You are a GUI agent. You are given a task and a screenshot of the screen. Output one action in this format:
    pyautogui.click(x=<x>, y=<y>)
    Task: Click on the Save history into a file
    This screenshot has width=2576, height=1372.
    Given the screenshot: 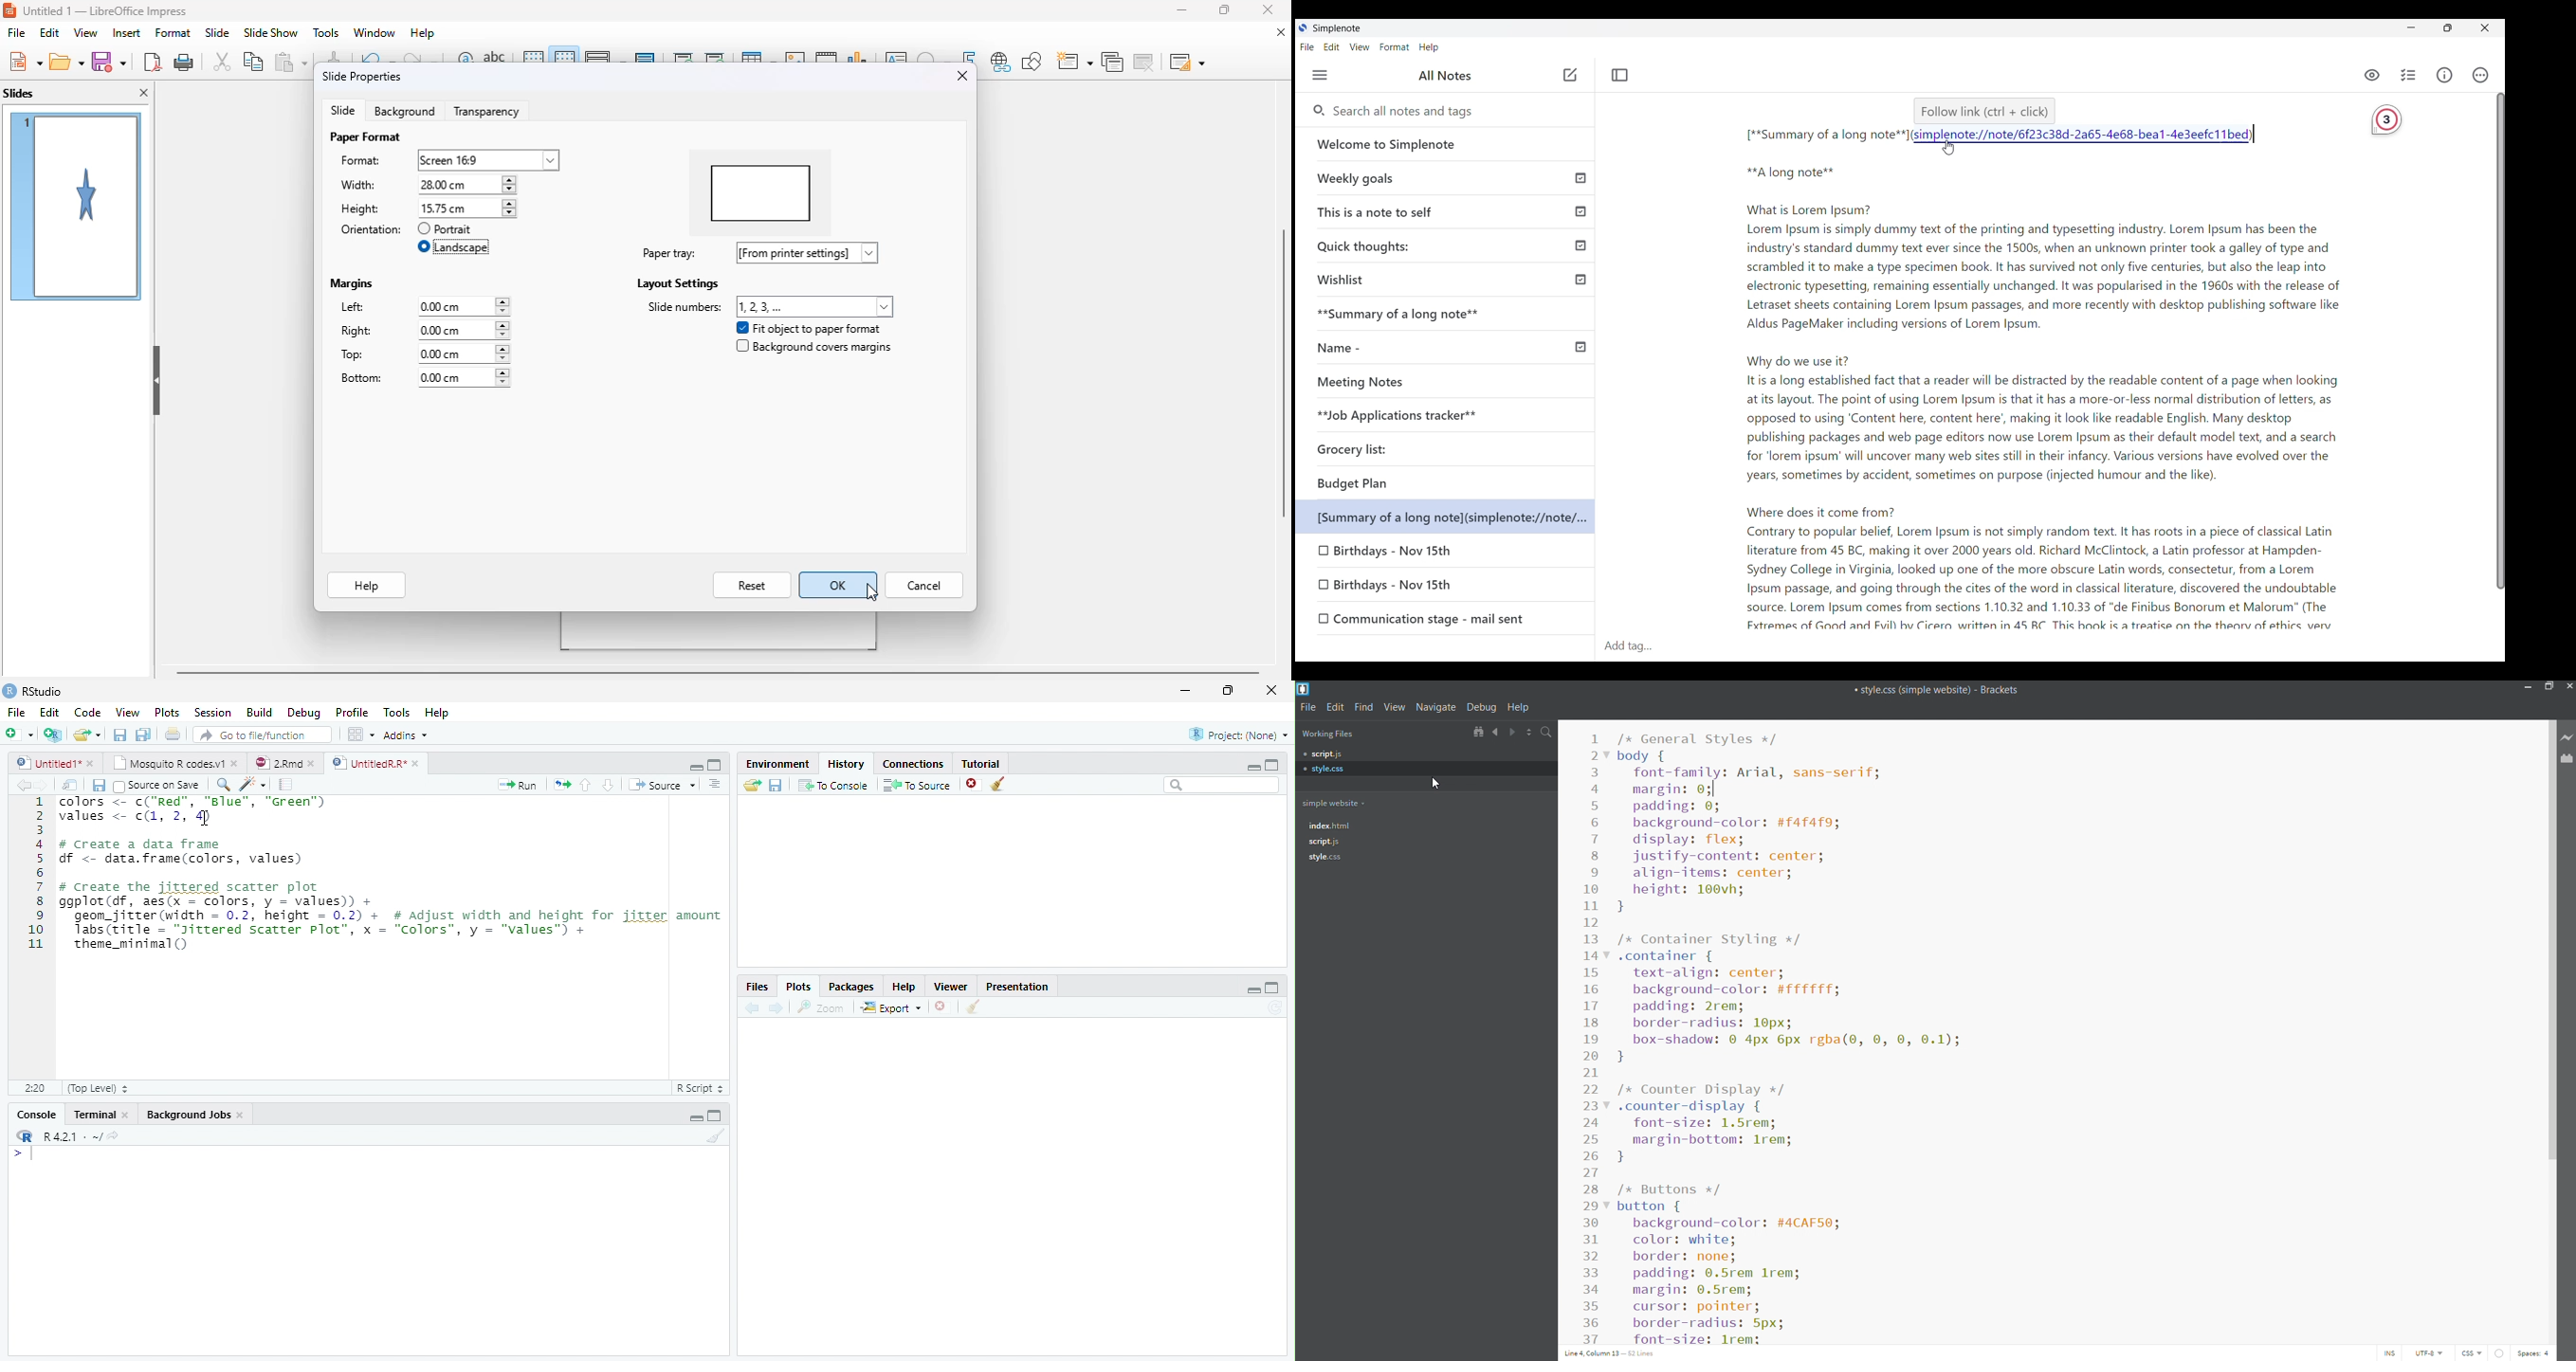 What is the action you would take?
    pyautogui.click(x=776, y=785)
    